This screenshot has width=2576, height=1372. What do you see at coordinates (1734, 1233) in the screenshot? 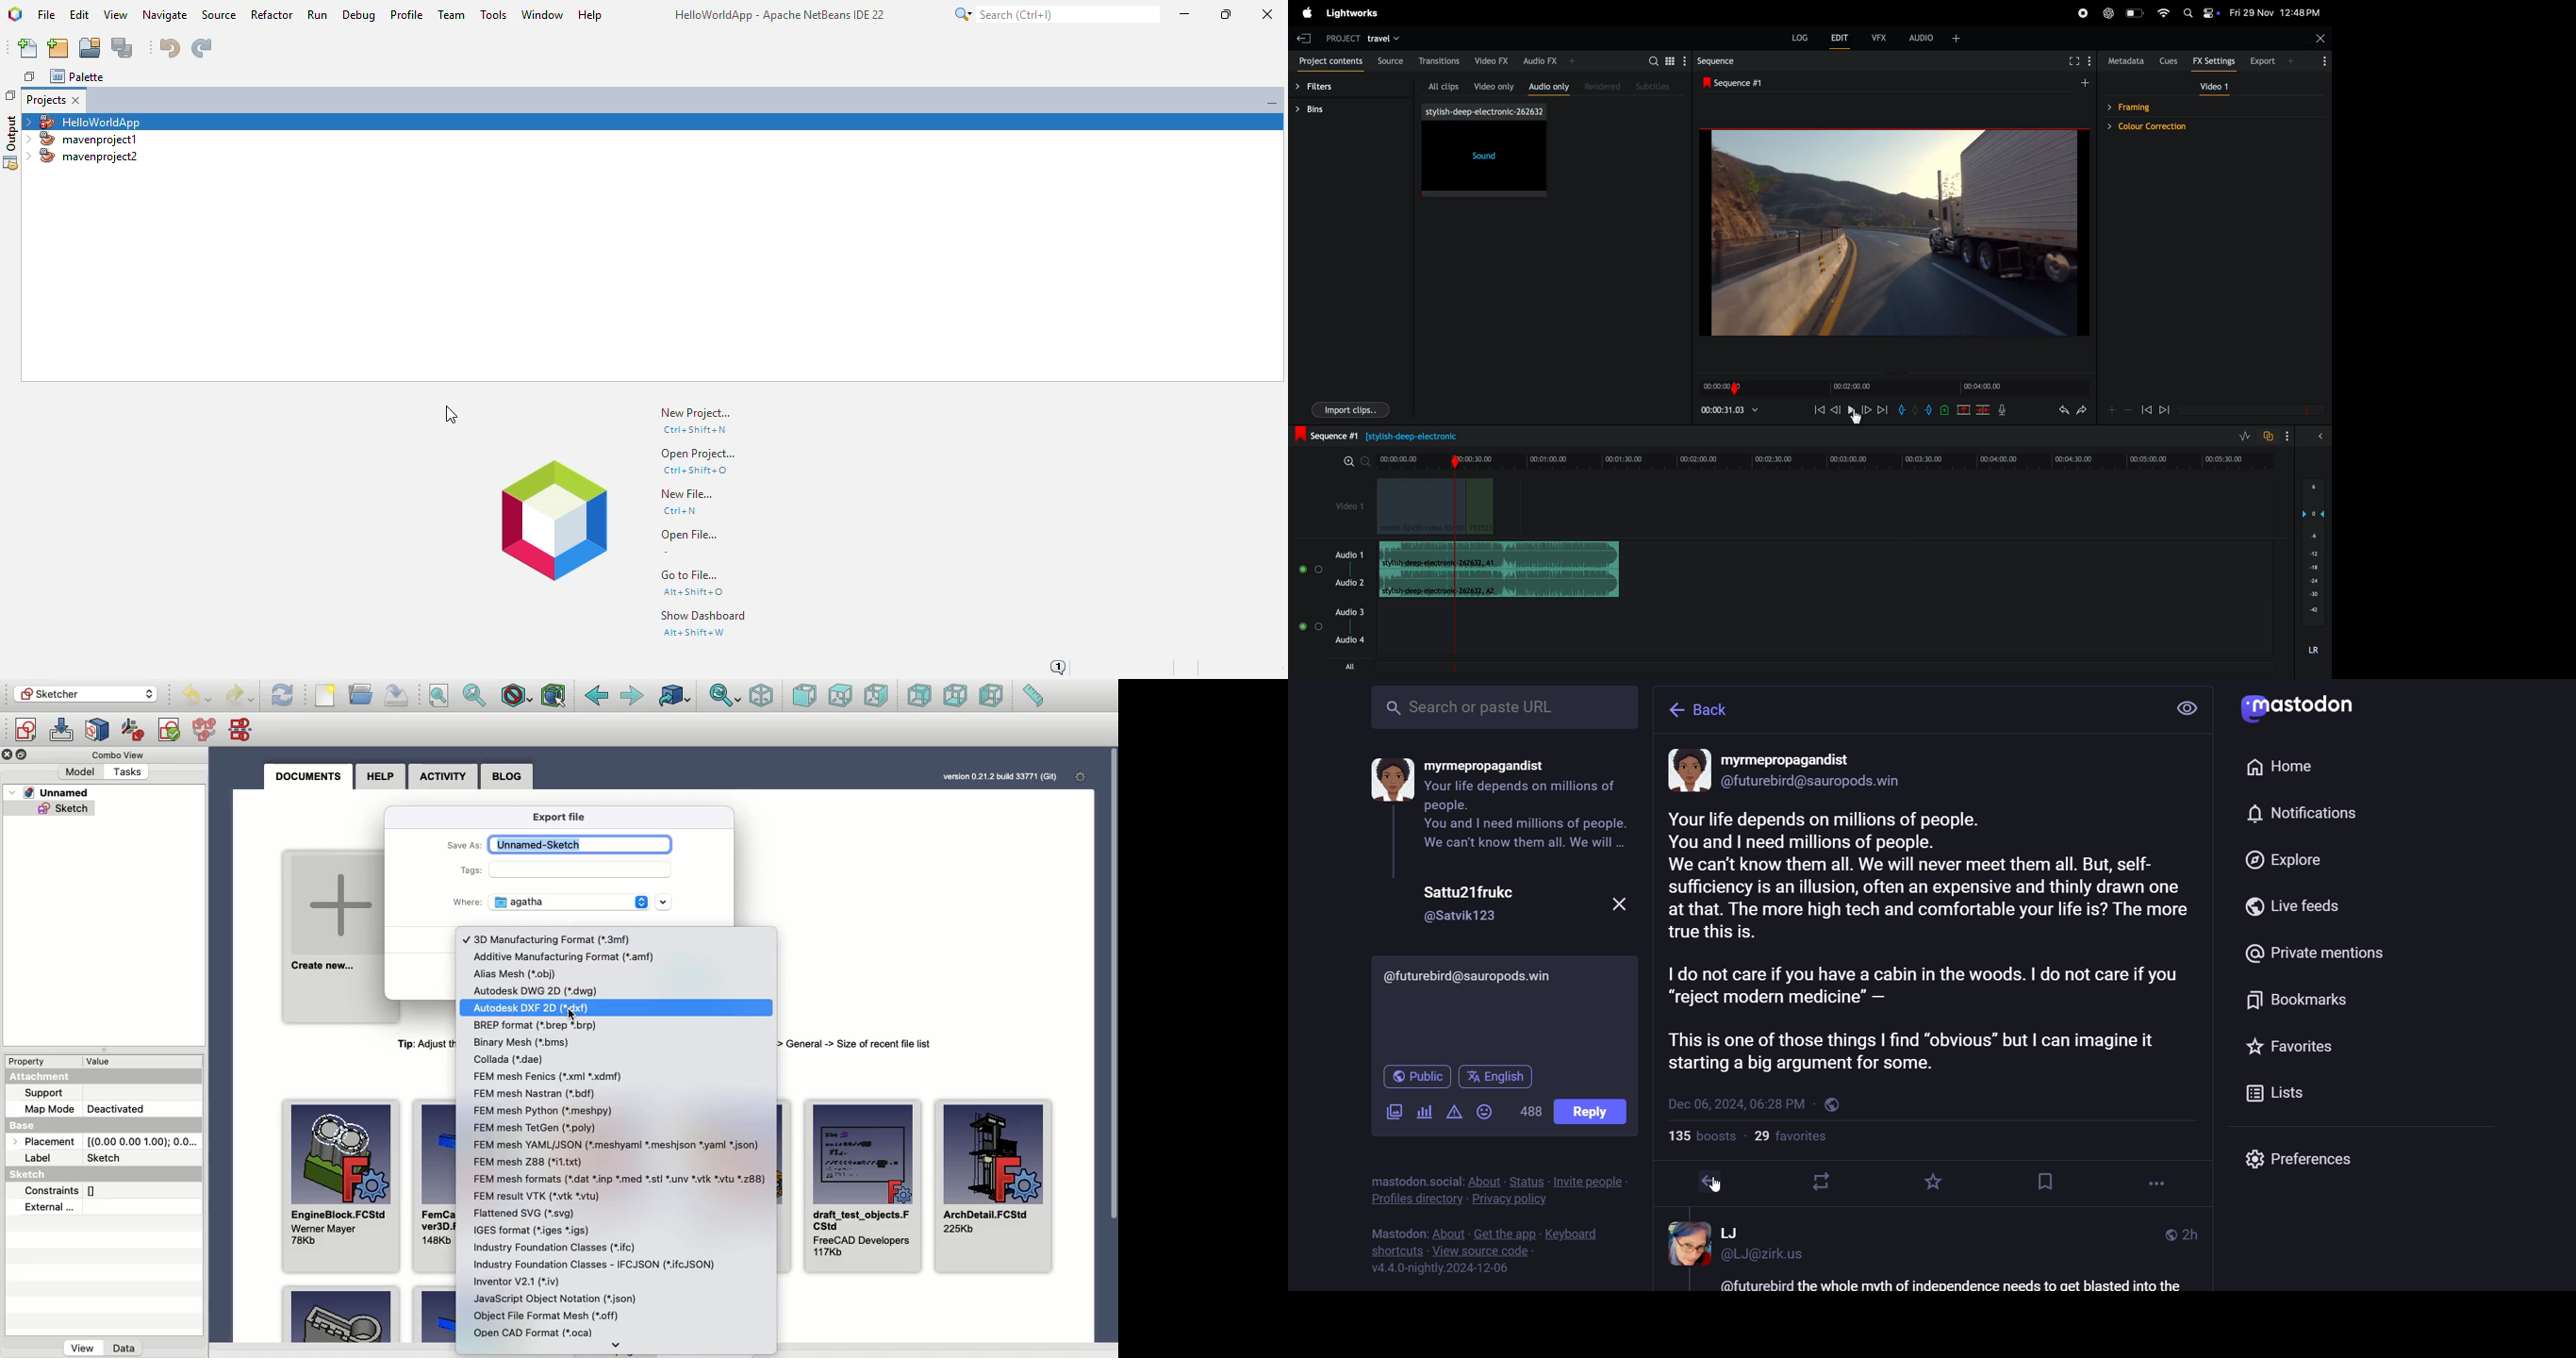
I see `name` at bounding box center [1734, 1233].